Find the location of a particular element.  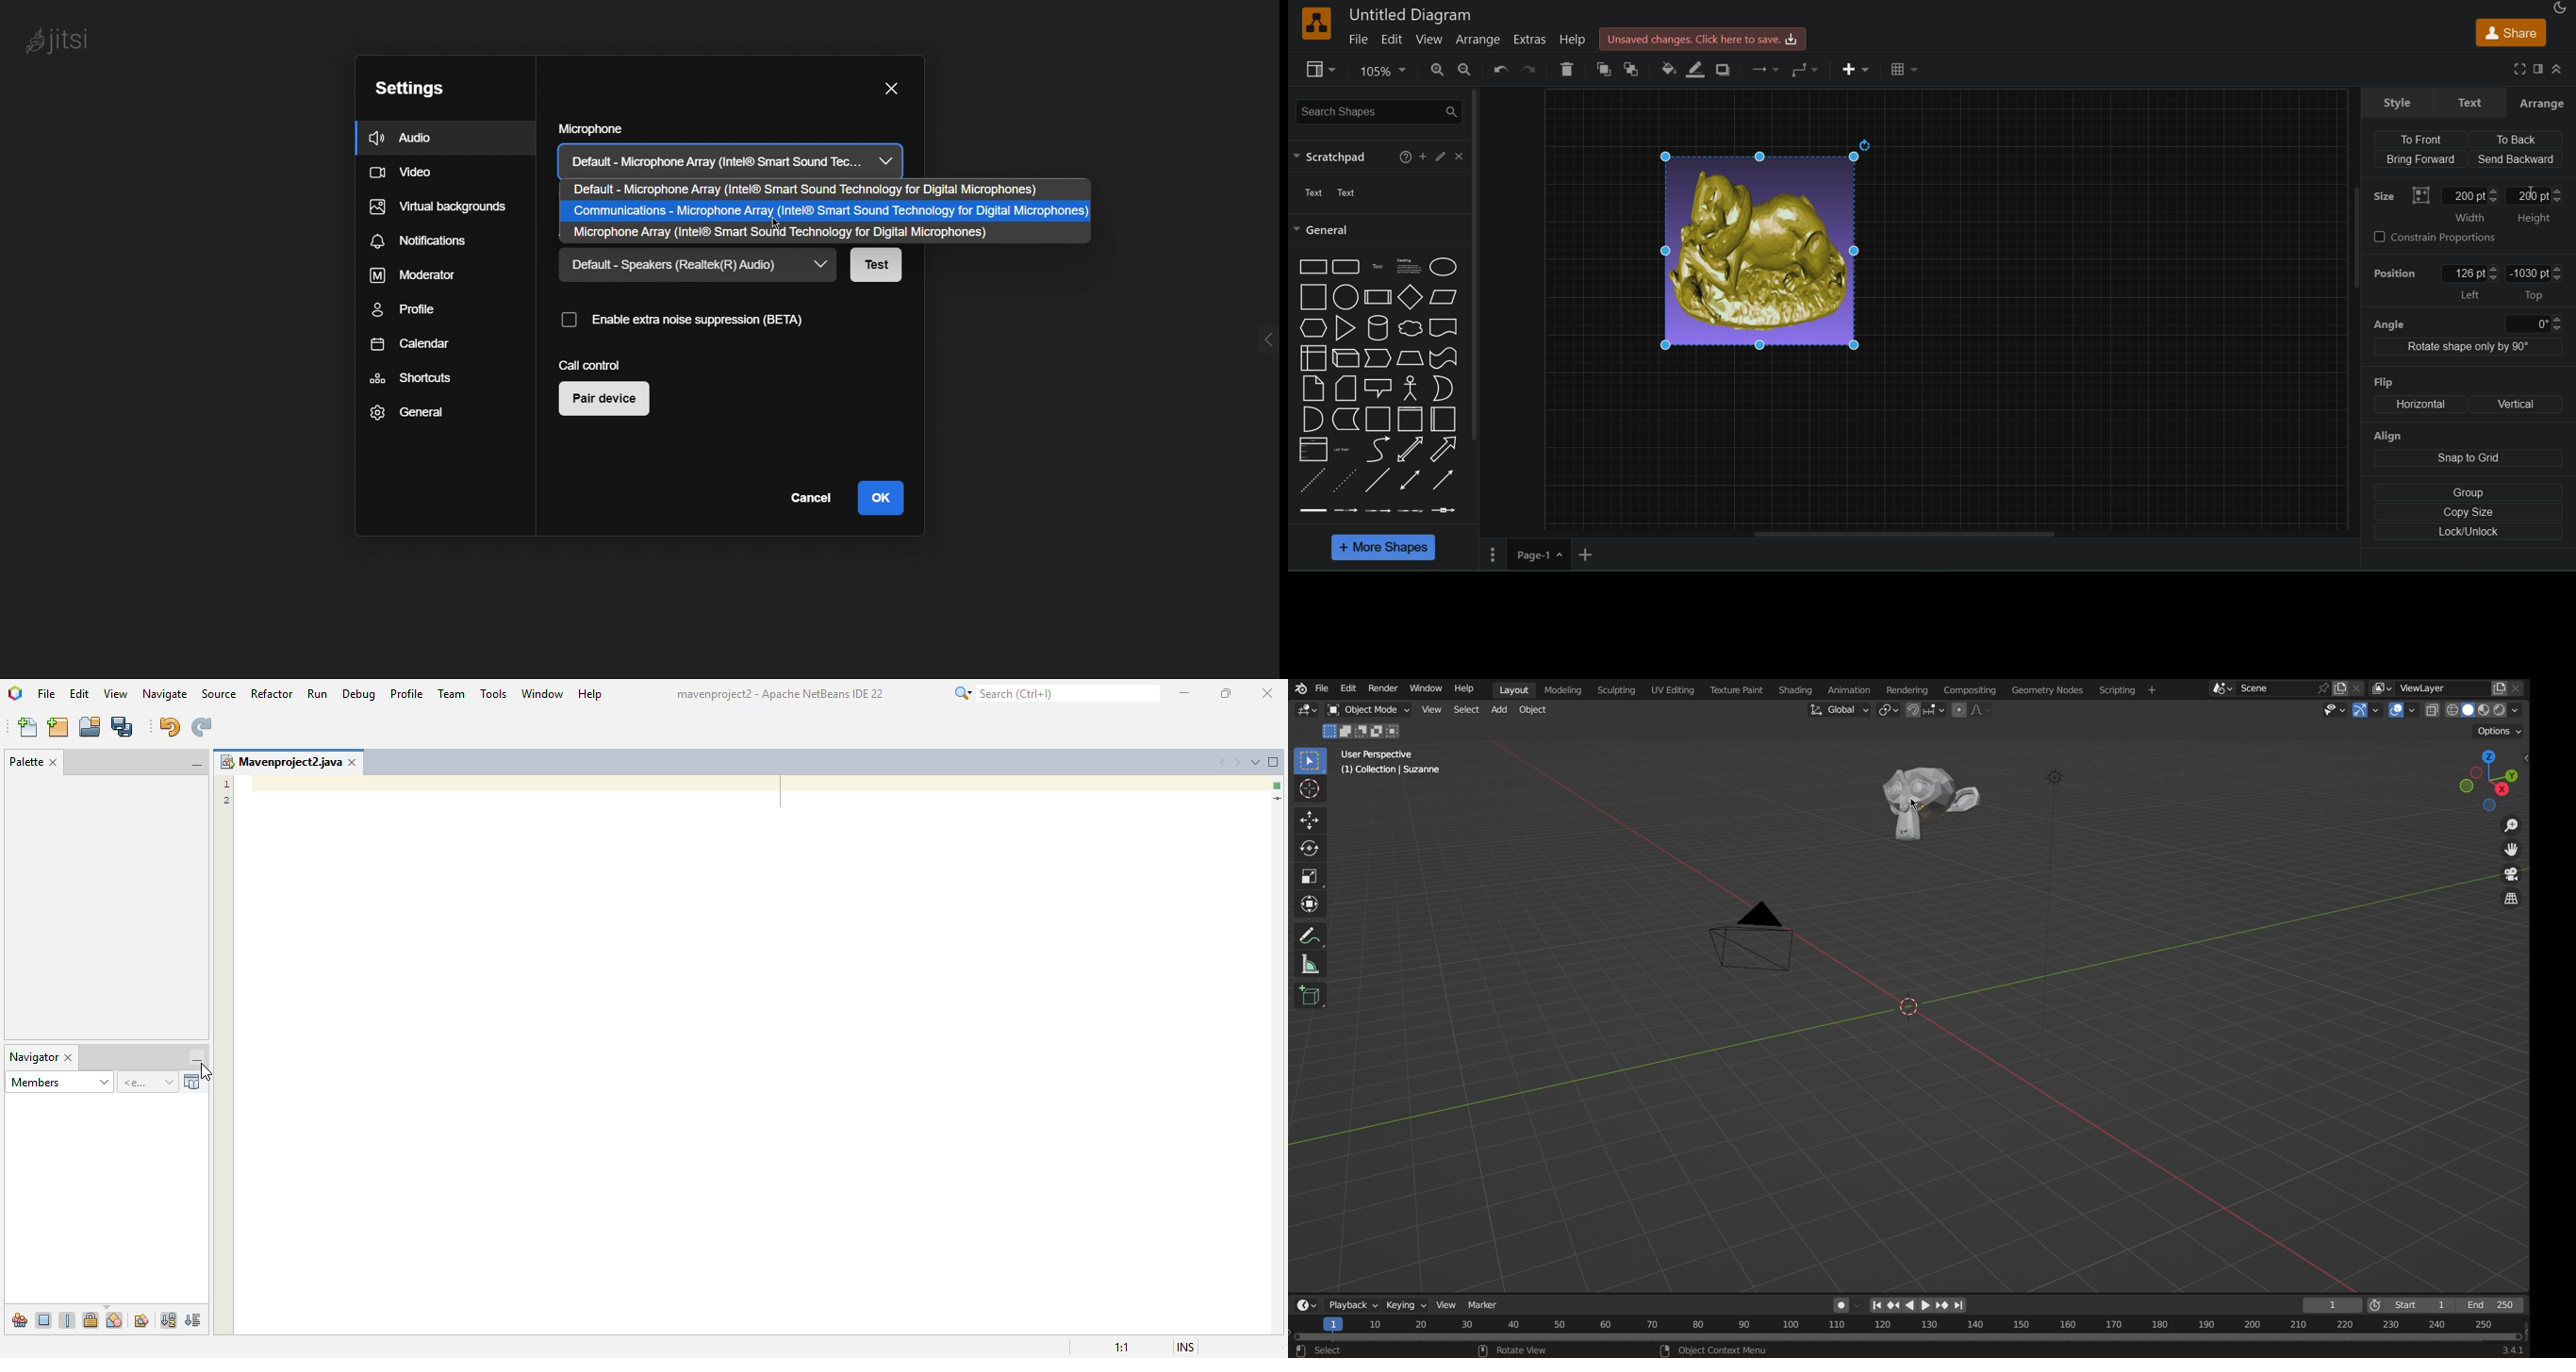

Help is located at coordinates (1464, 687).